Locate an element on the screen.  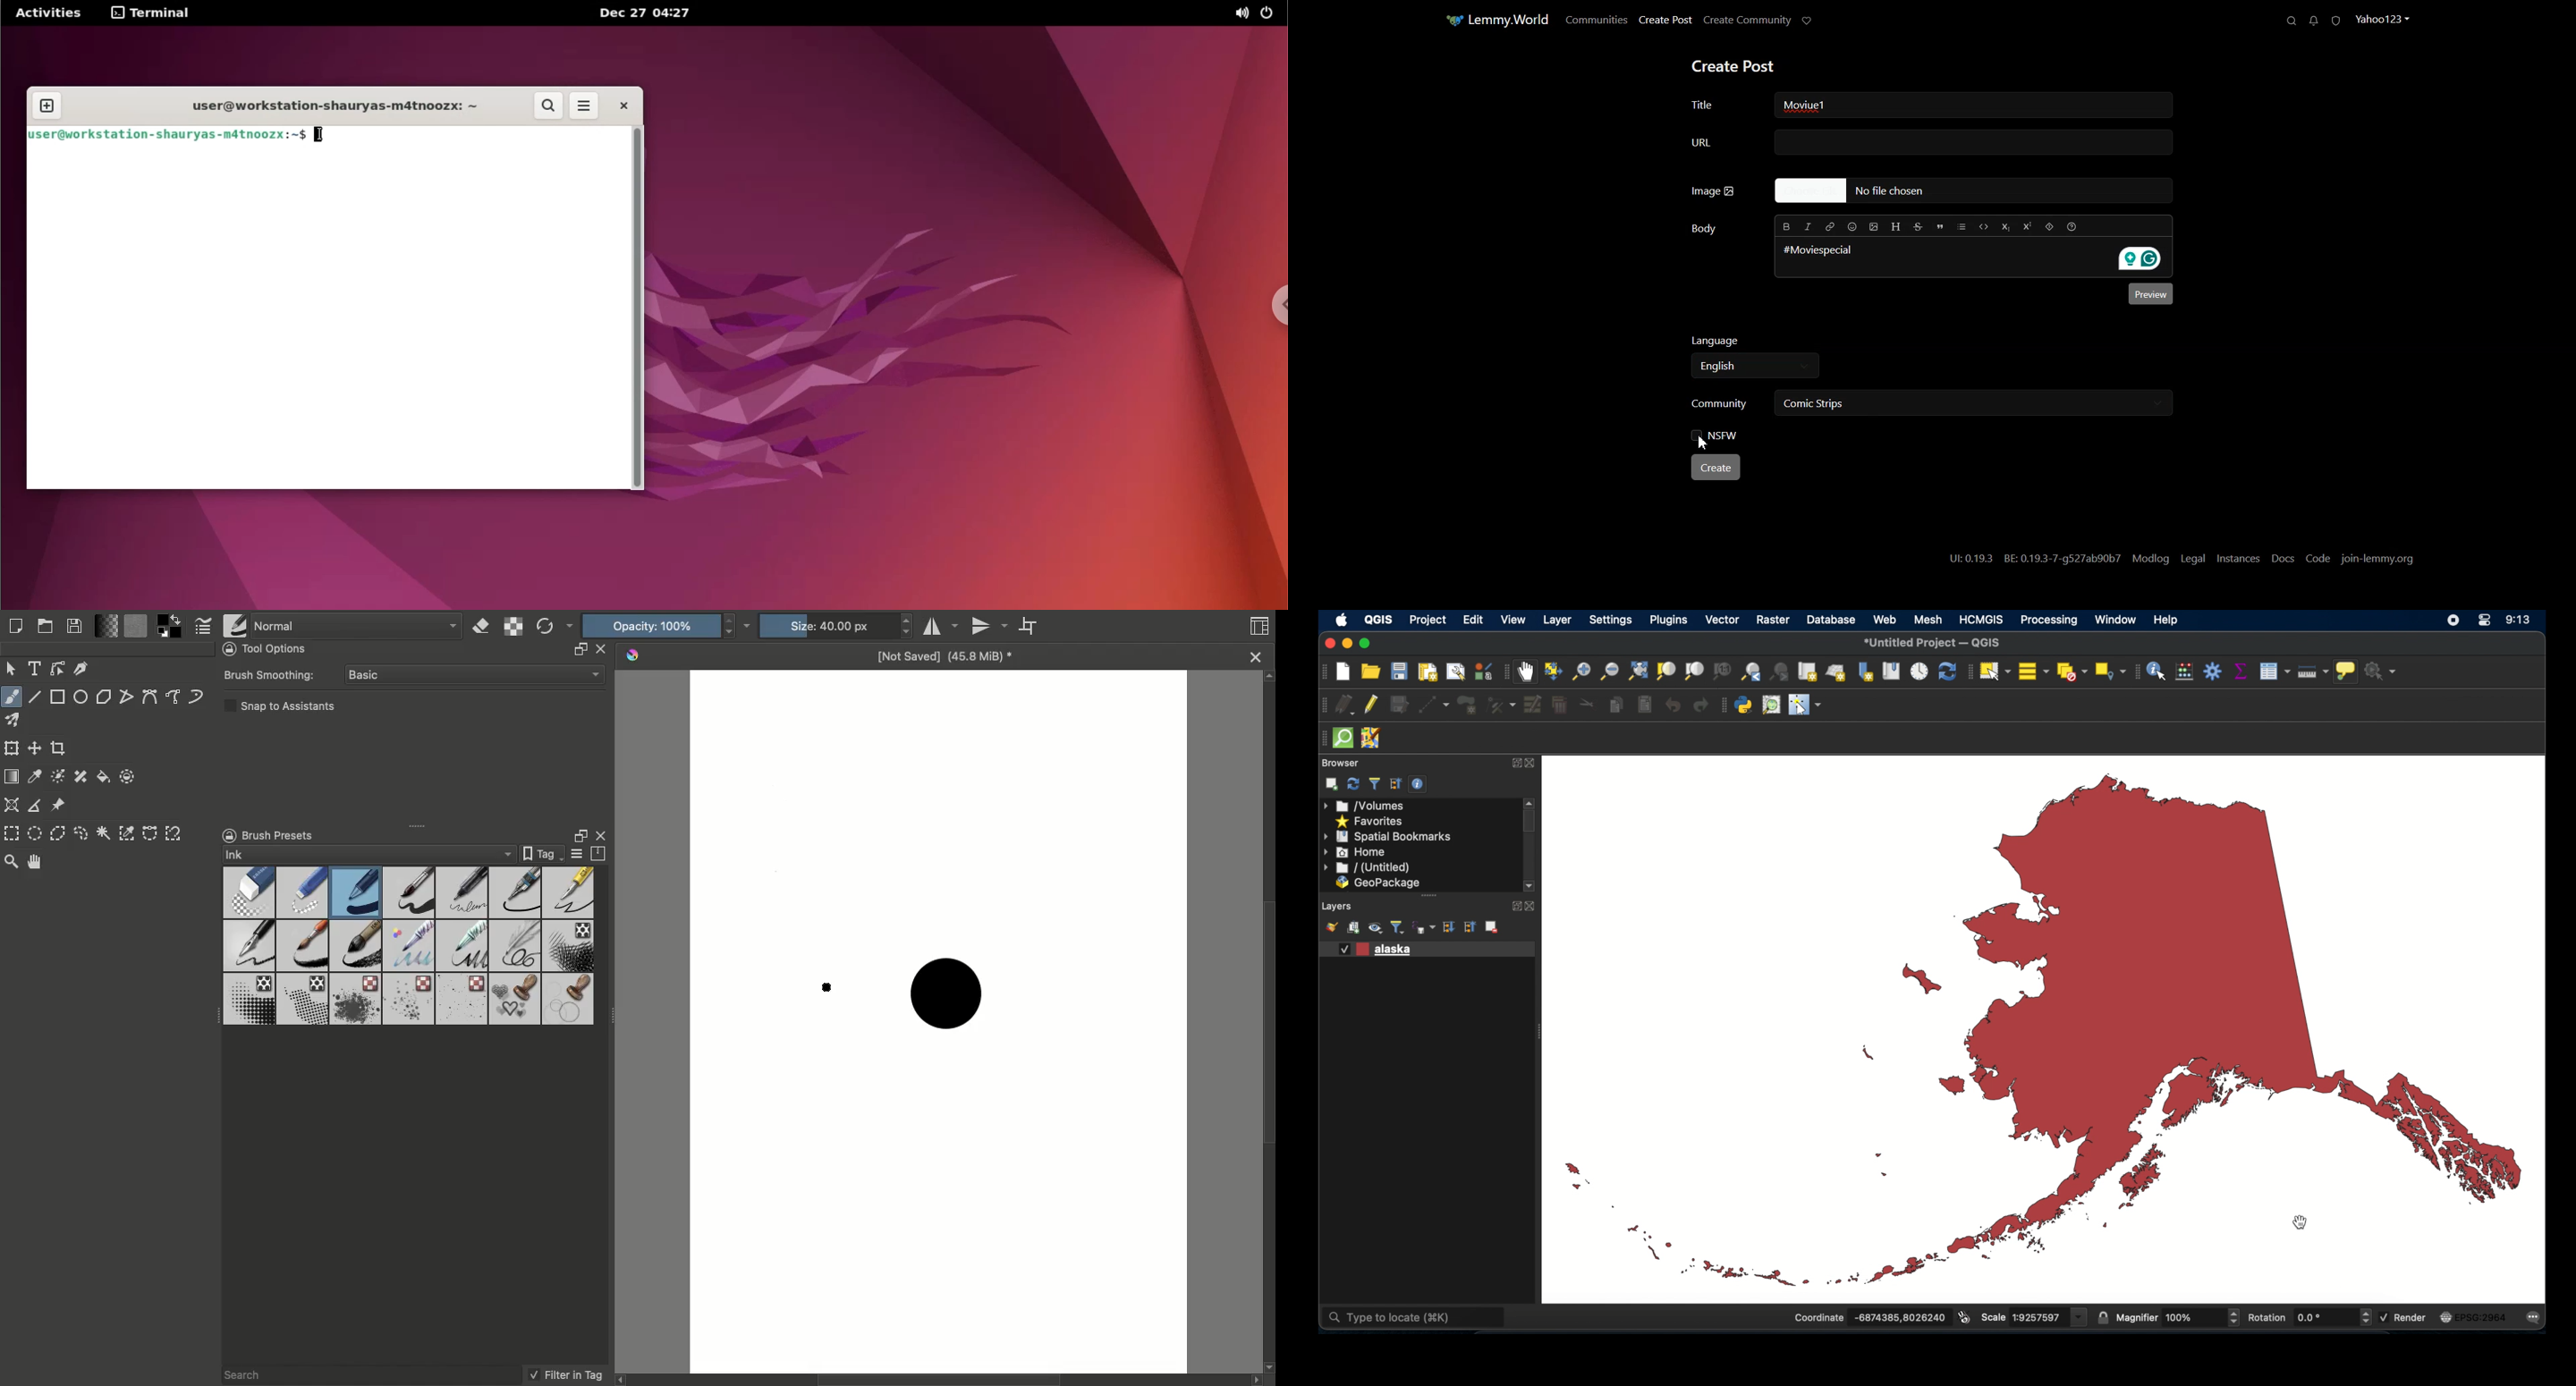
remove layer/group is located at coordinates (1492, 927).